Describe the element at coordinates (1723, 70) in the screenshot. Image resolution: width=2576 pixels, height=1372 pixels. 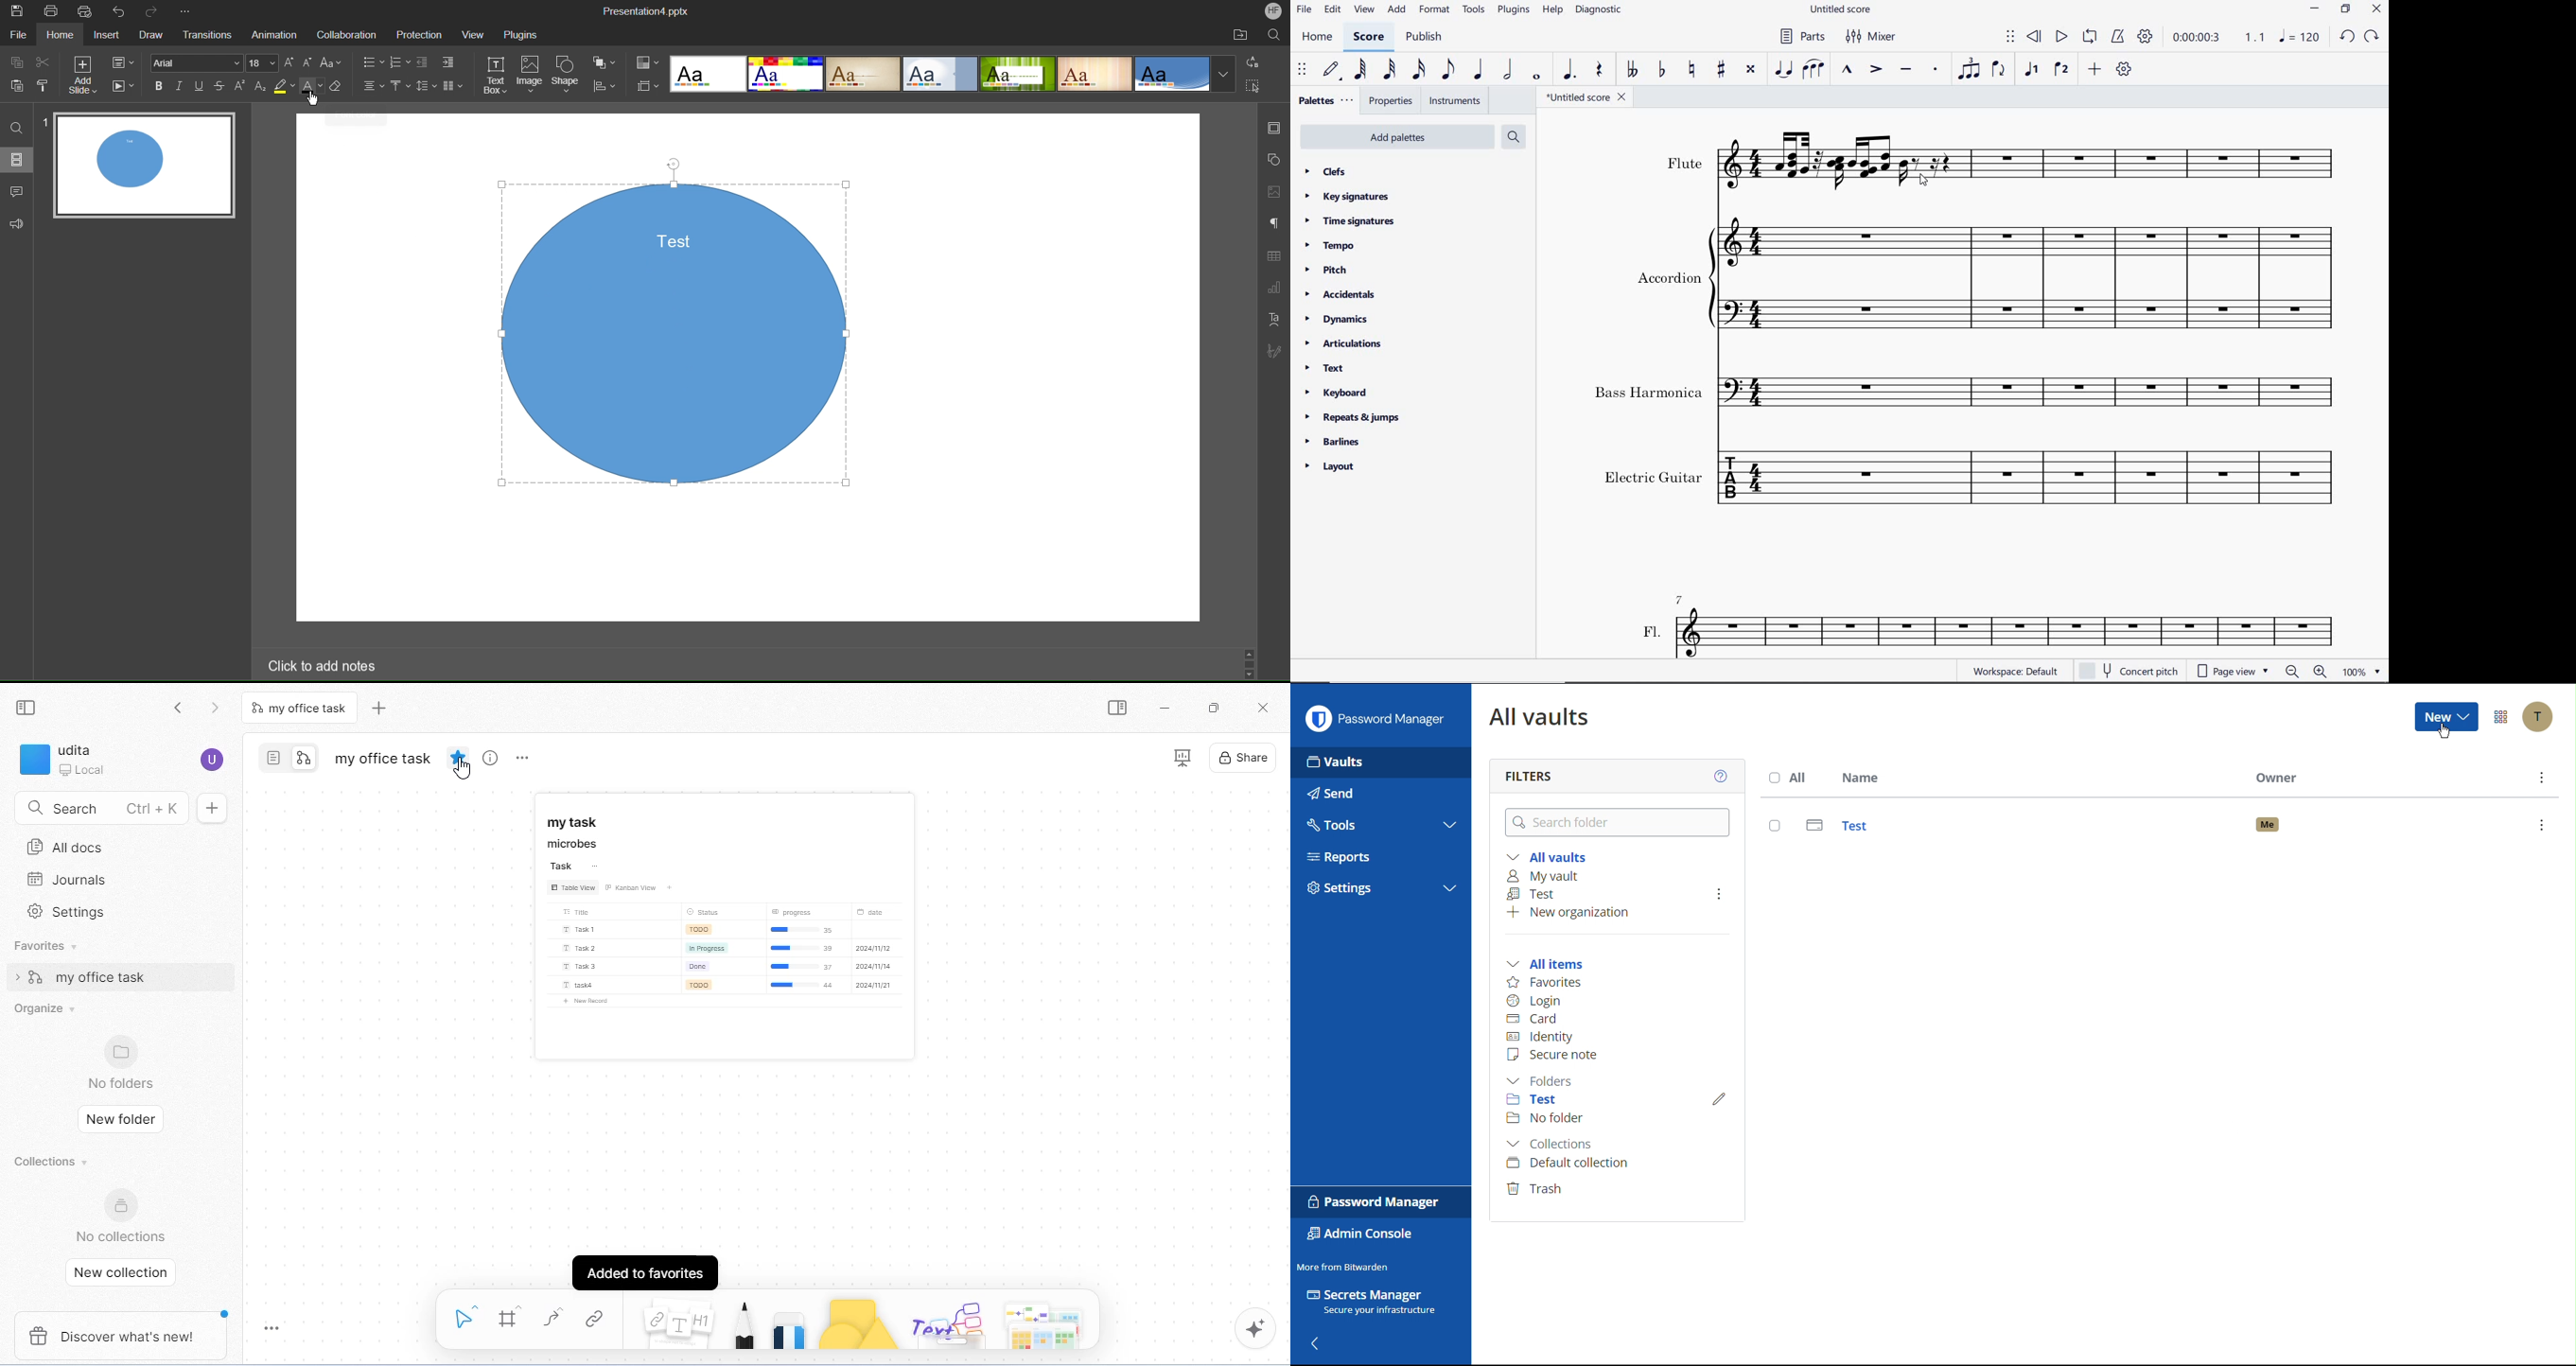
I see `toggle sharp` at that location.